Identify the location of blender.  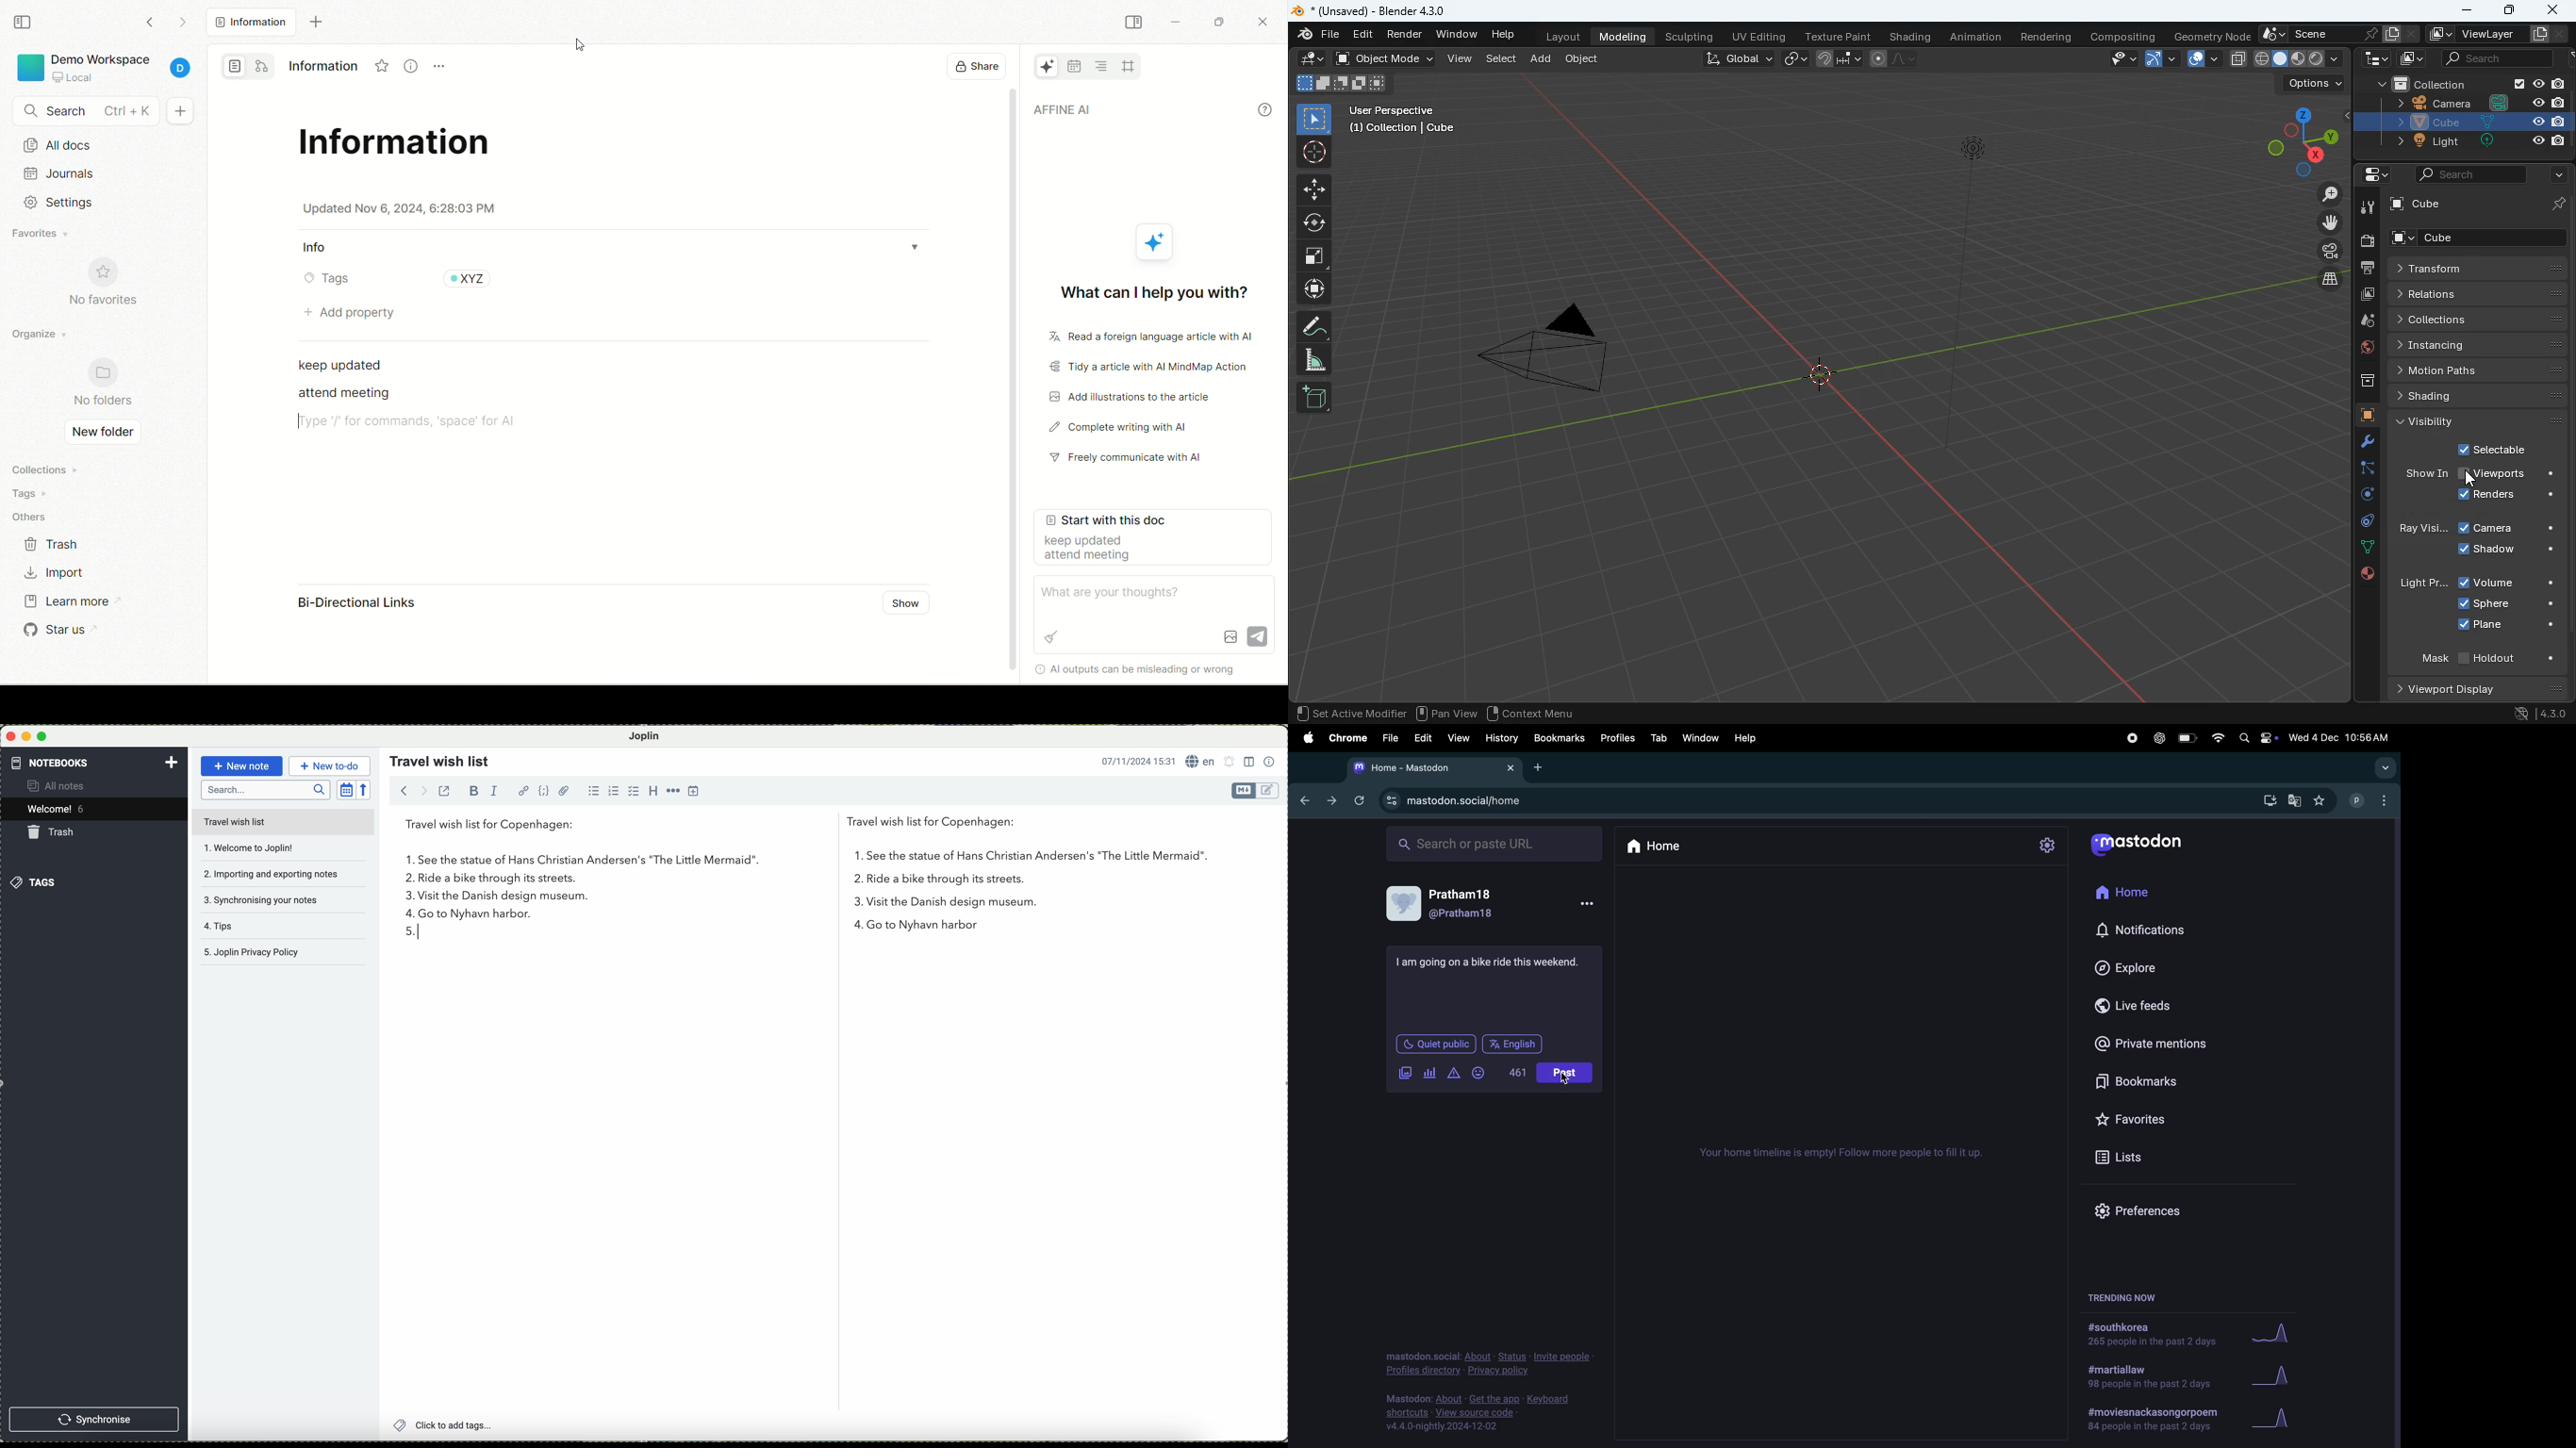
(1394, 9).